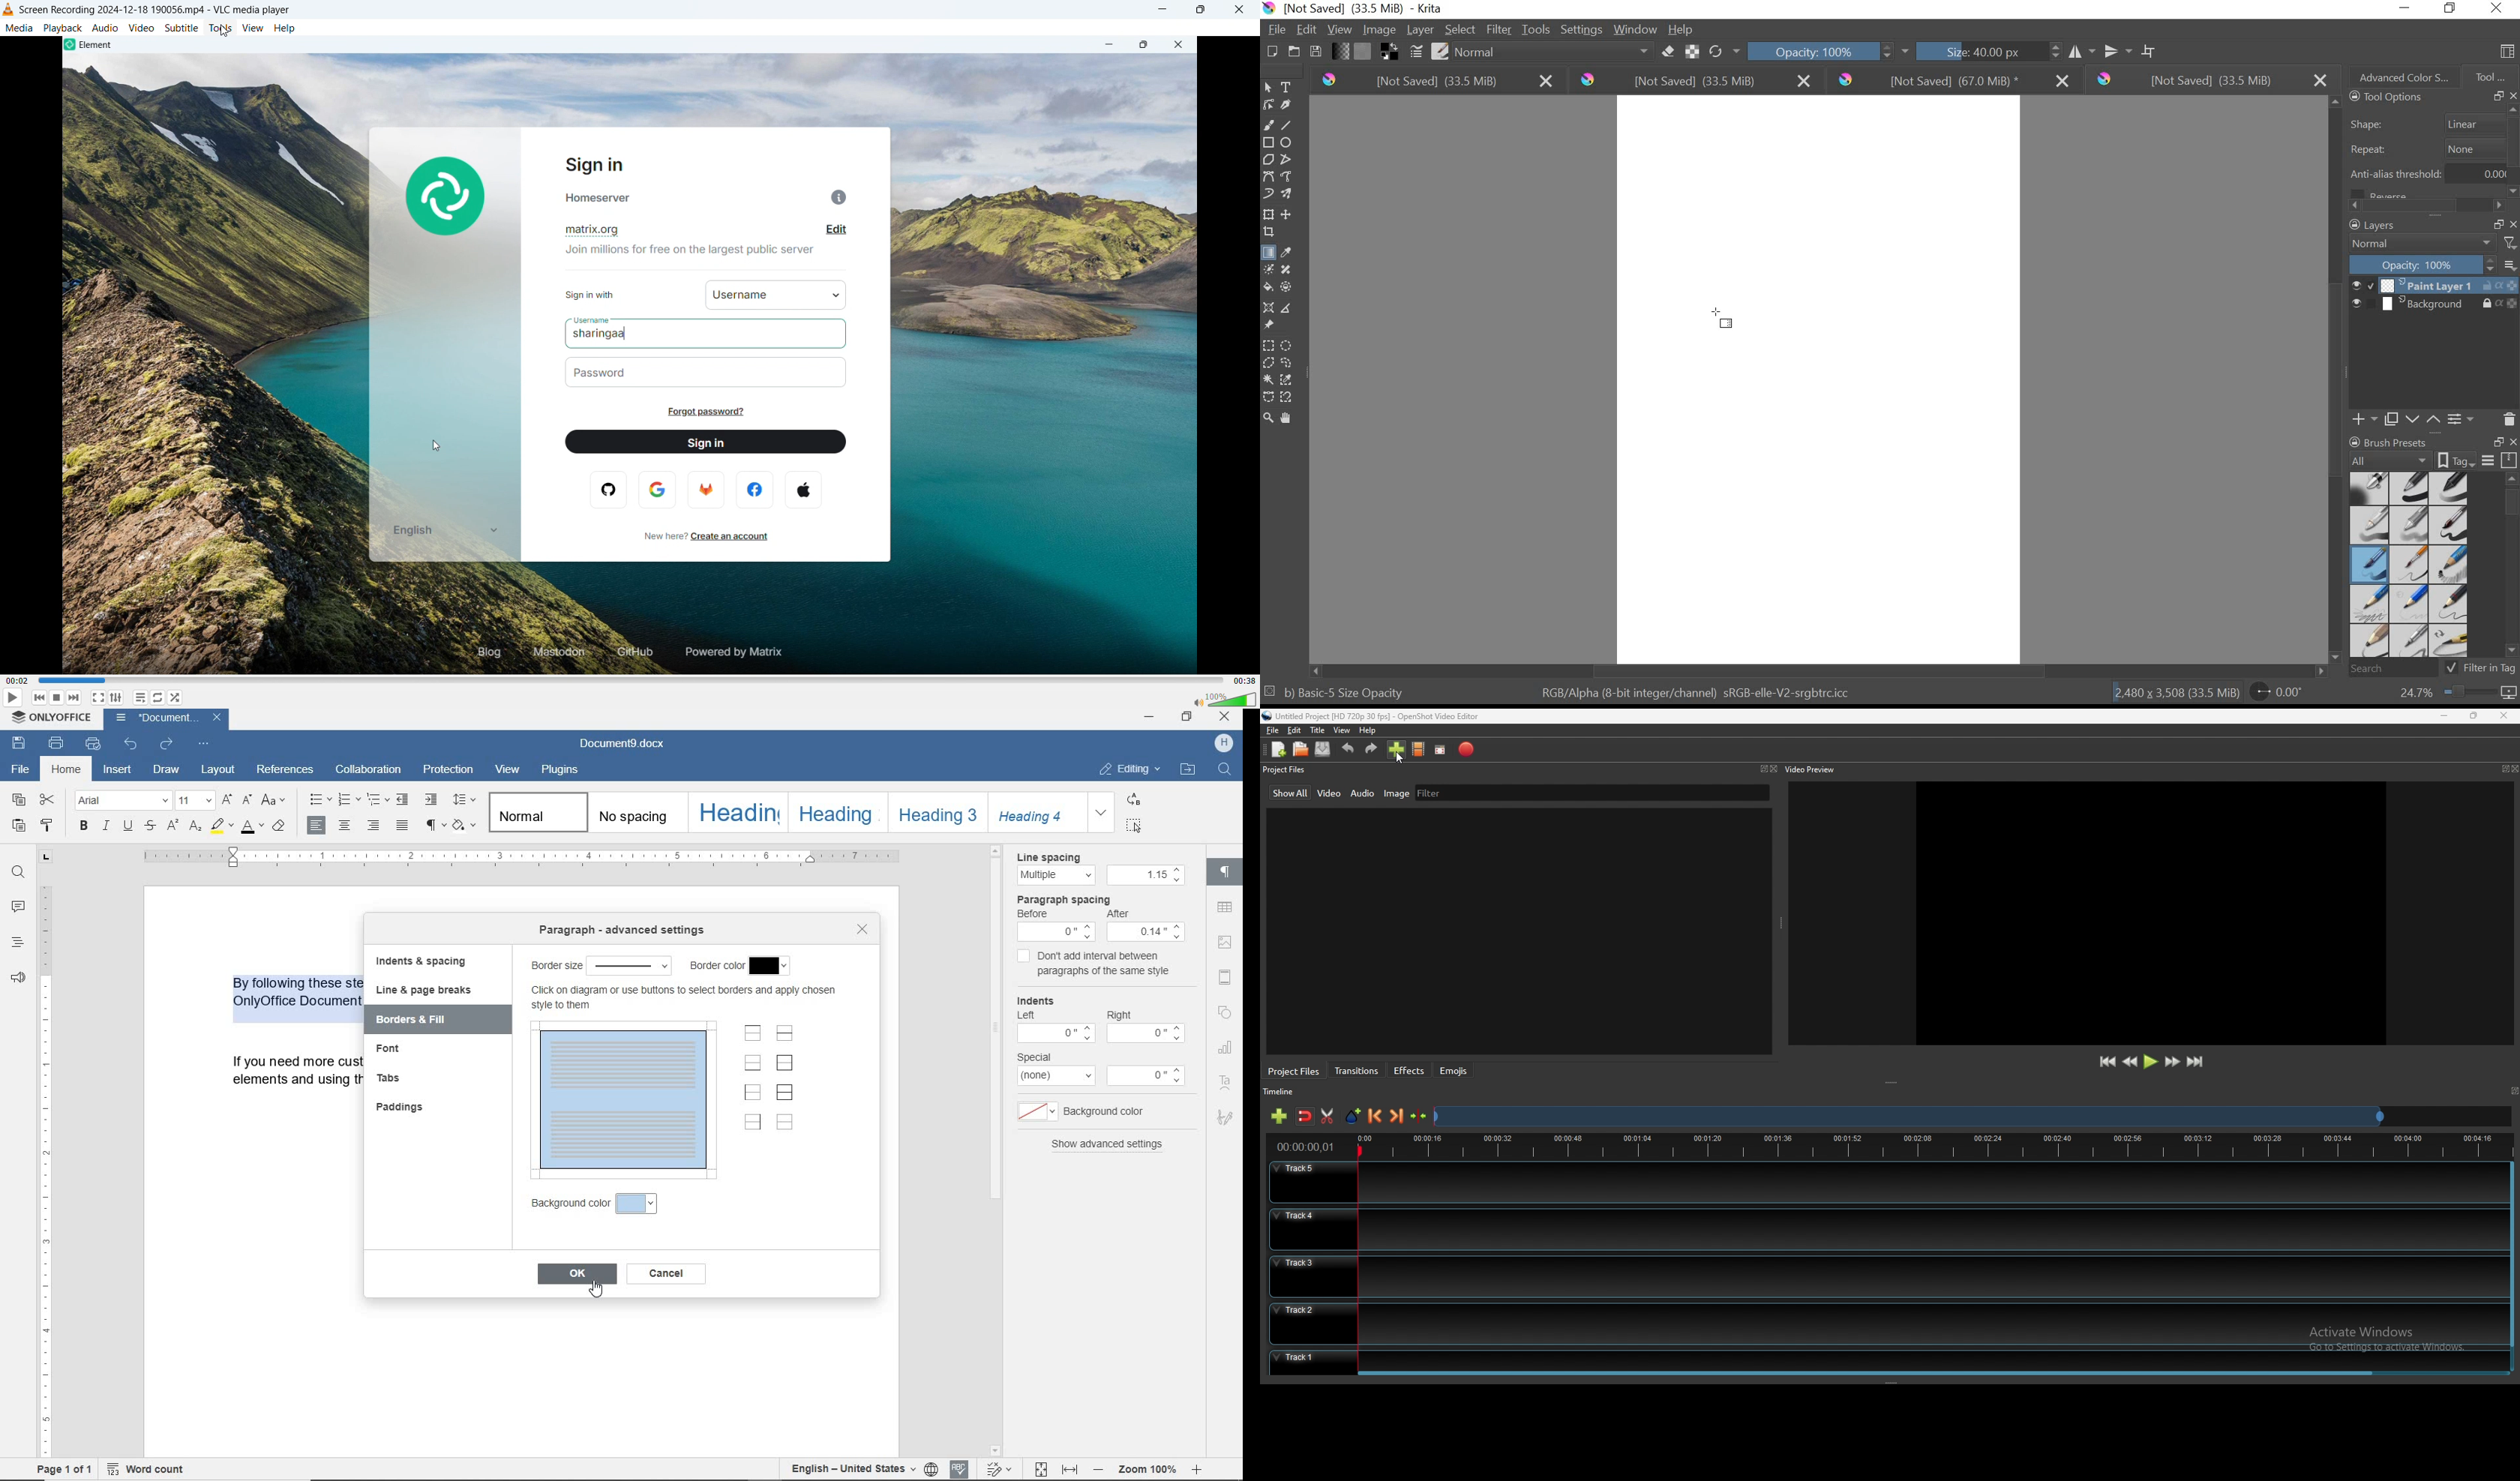 This screenshot has width=2520, height=1484. Describe the element at coordinates (2420, 419) in the screenshot. I see `MOVE LAYER UP OR DOWN` at that location.